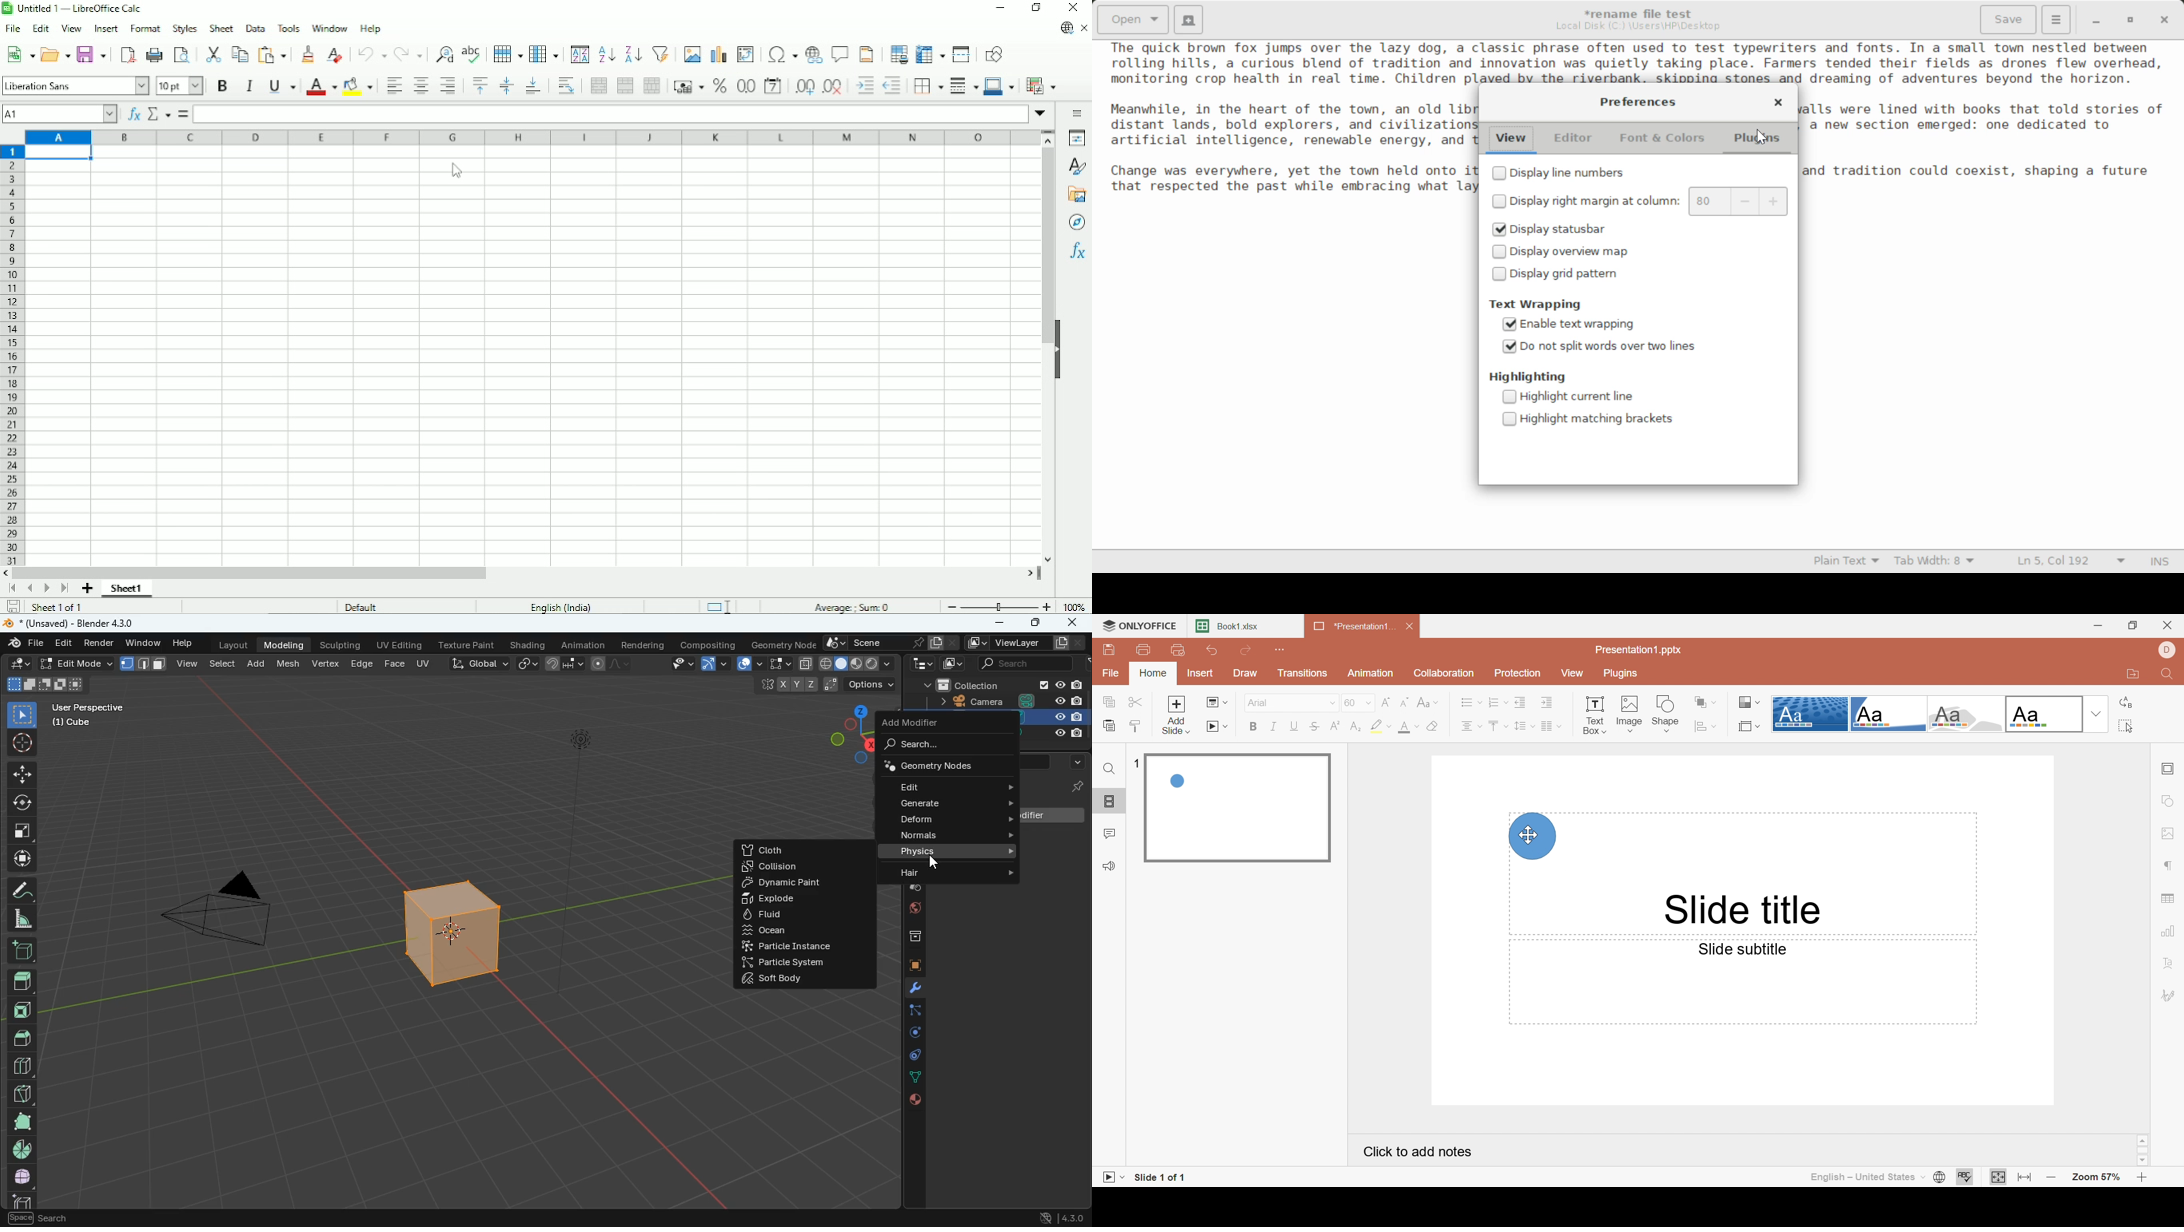 This screenshot has height=1232, width=2184. Describe the element at coordinates (781, 54) in the screenshot. I see `Insert special characters` at that location.